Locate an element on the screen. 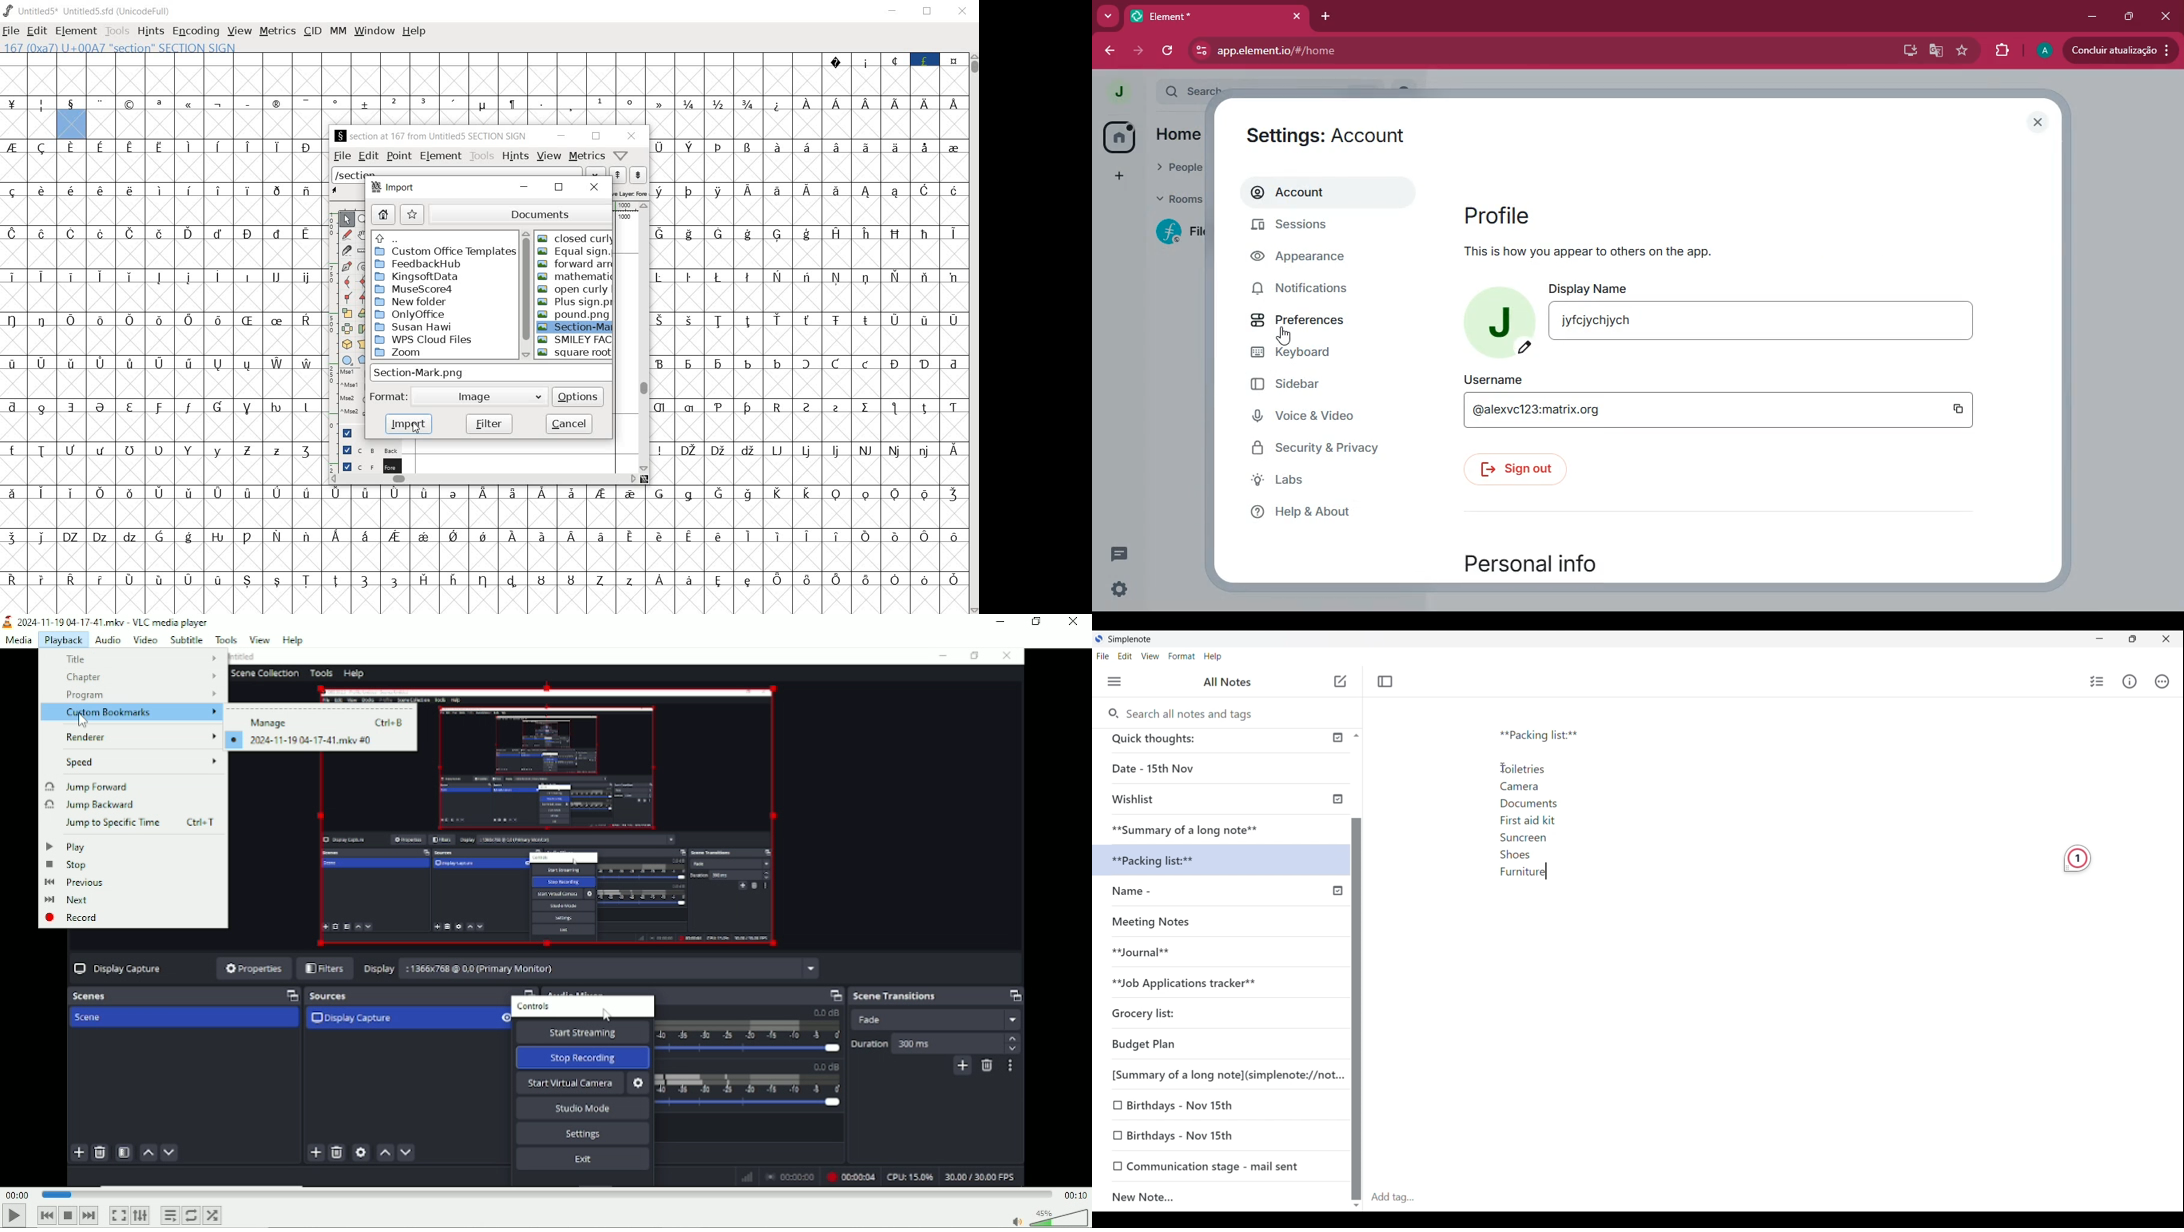 The height and width of the screenshot is (1232, 2184). quick settings is located at coordinates (1119, 590).